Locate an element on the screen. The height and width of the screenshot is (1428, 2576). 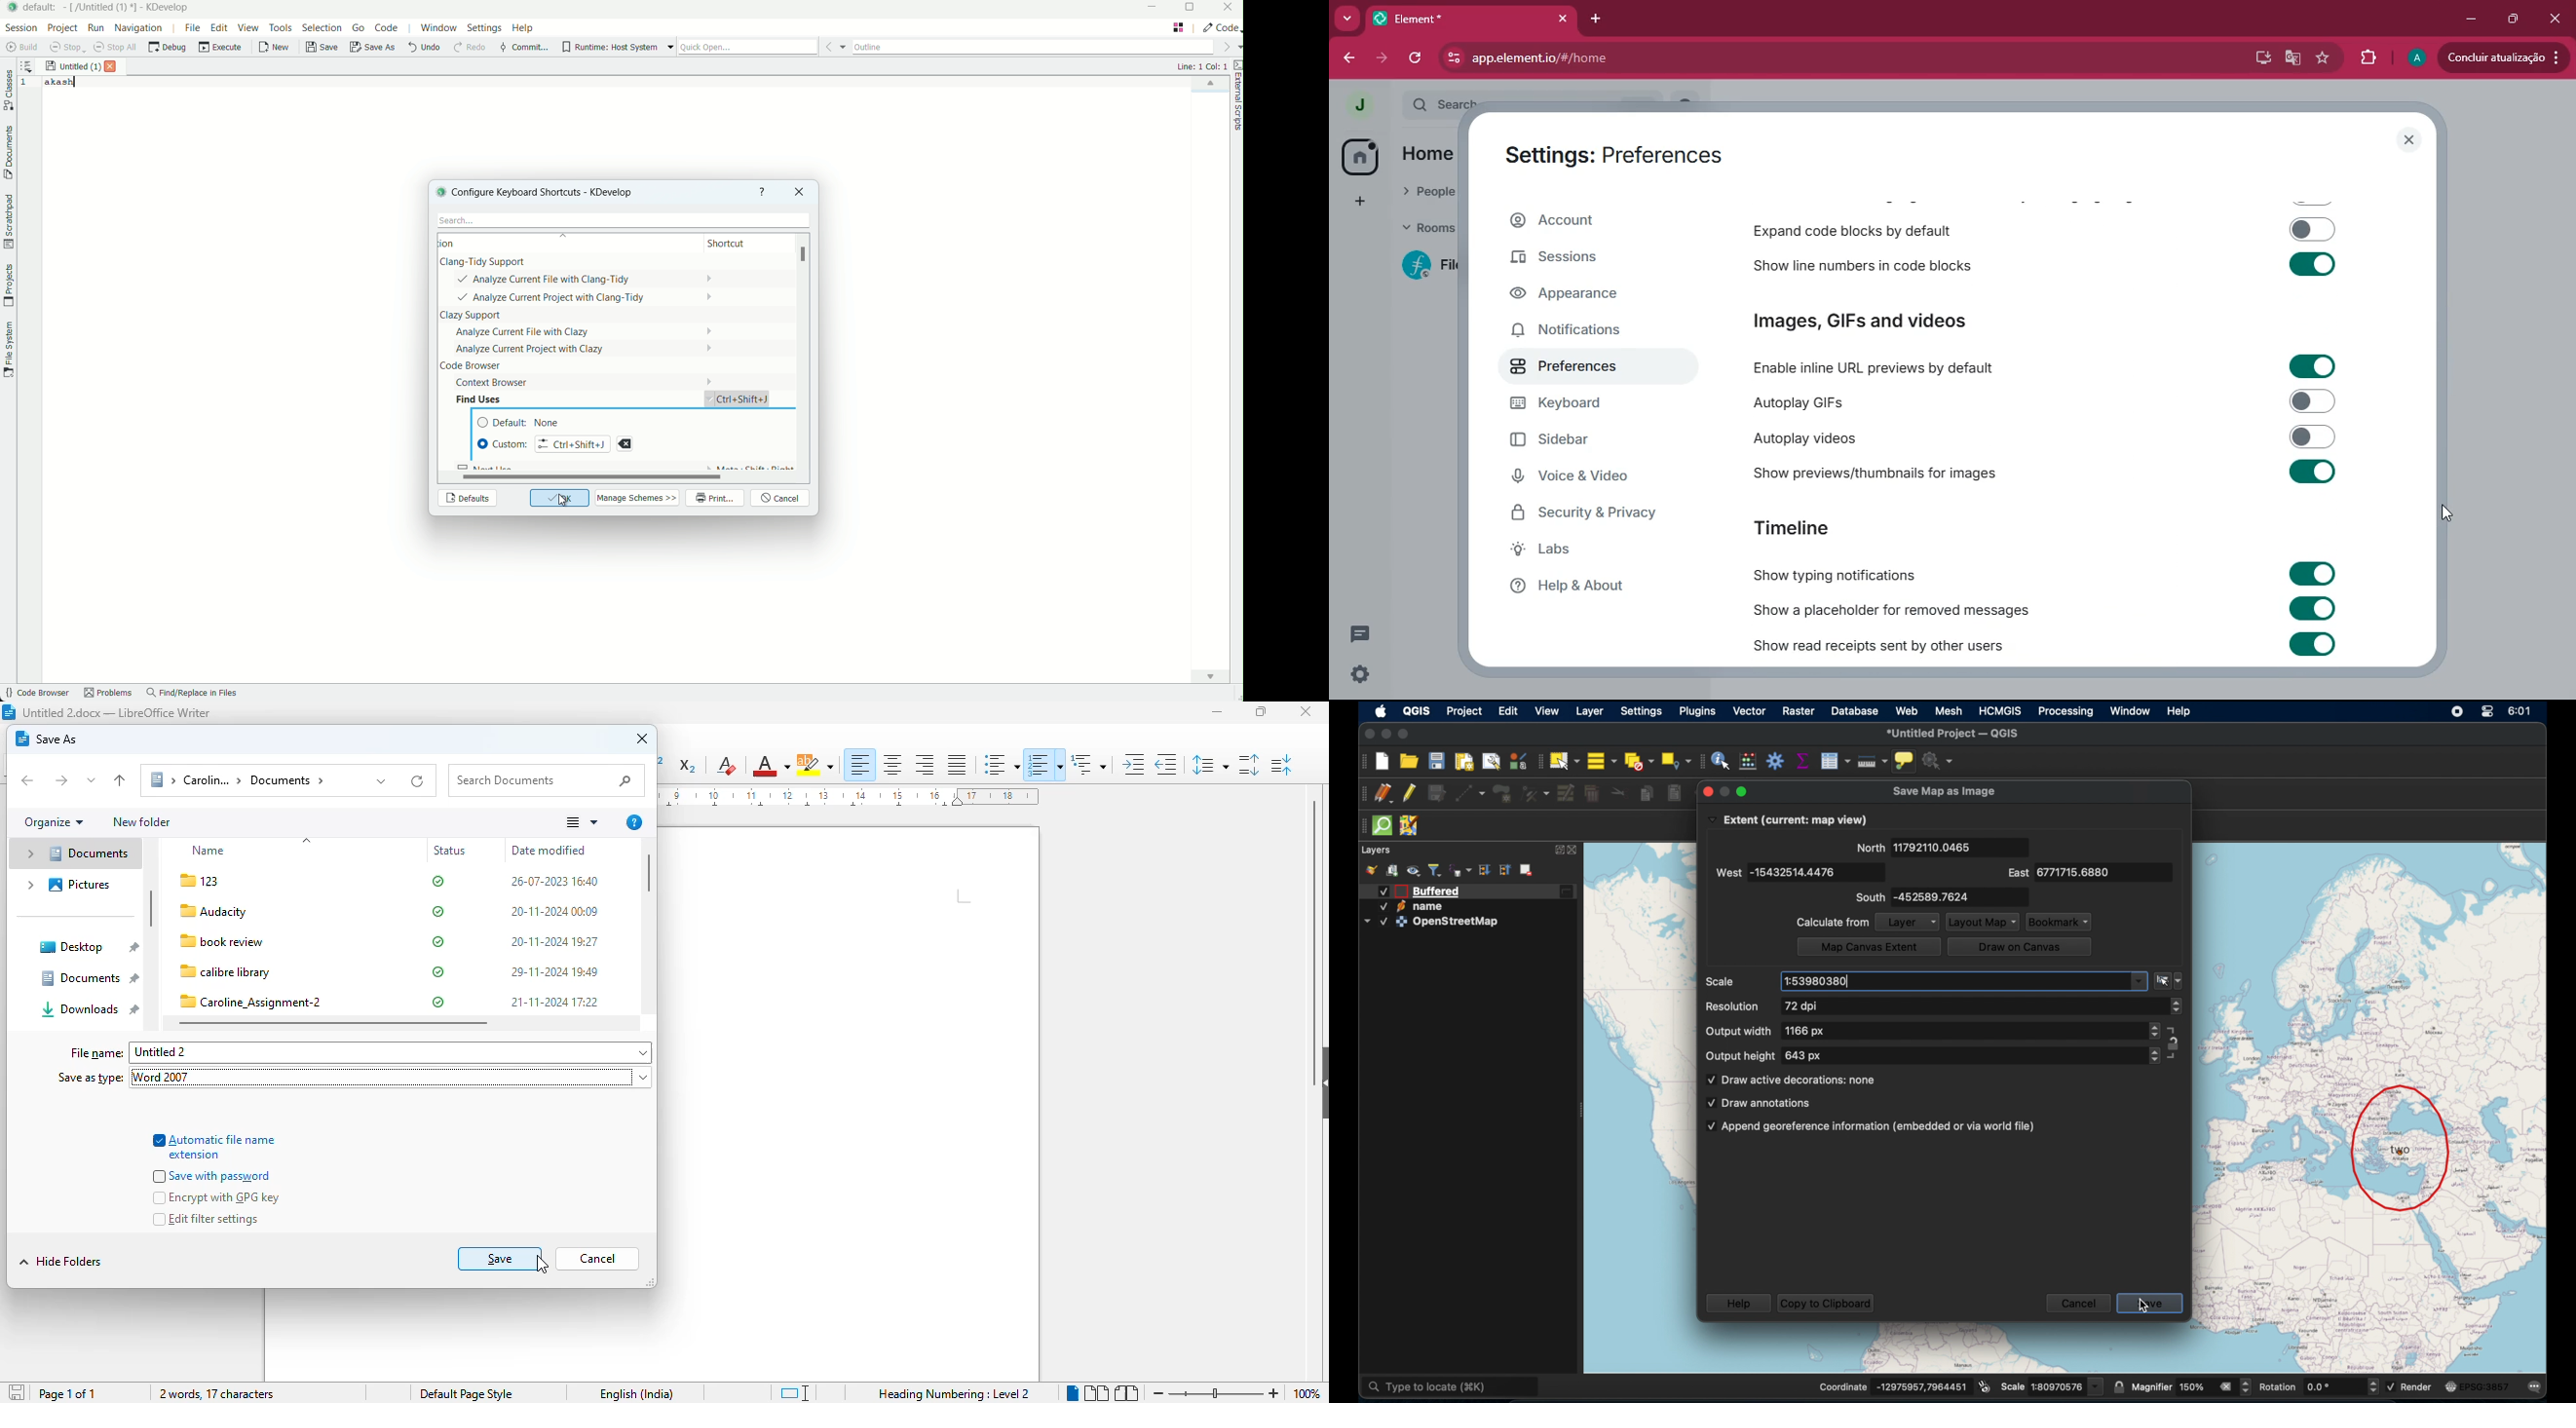
copy features is located at coordinates (1647, 794).